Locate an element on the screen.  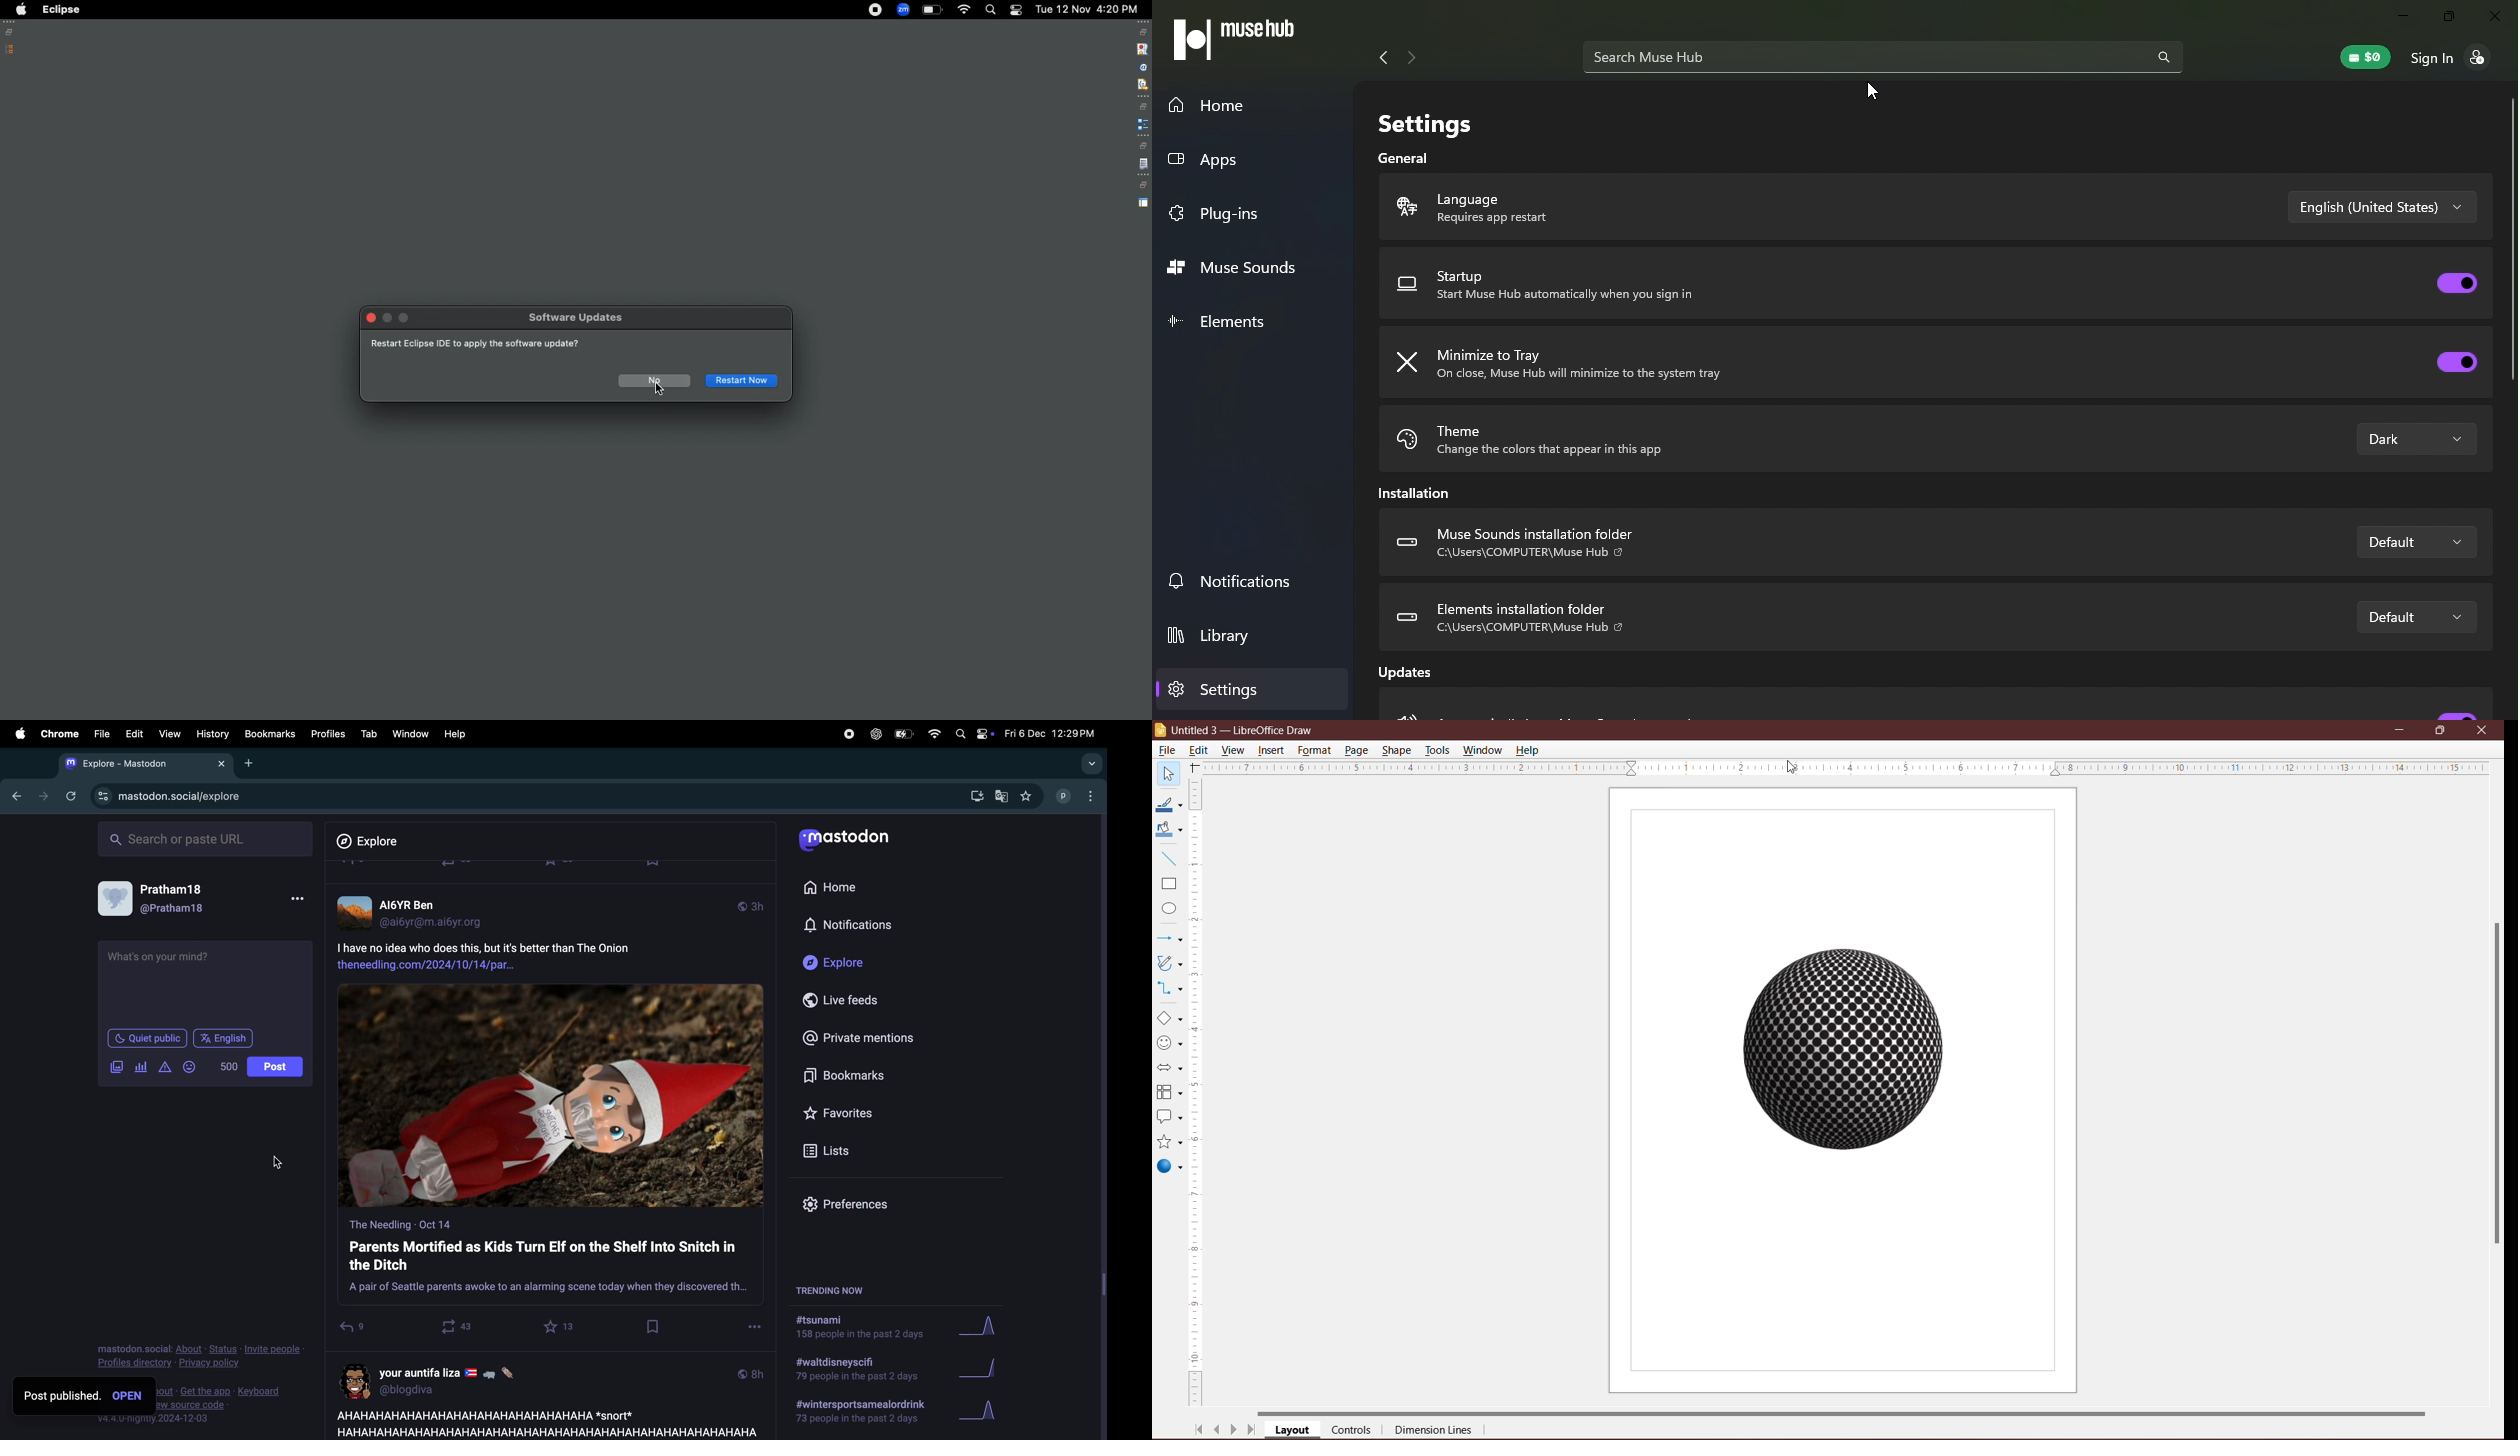
Diagram Title - Application Name is located at coordinates (1247, 730).